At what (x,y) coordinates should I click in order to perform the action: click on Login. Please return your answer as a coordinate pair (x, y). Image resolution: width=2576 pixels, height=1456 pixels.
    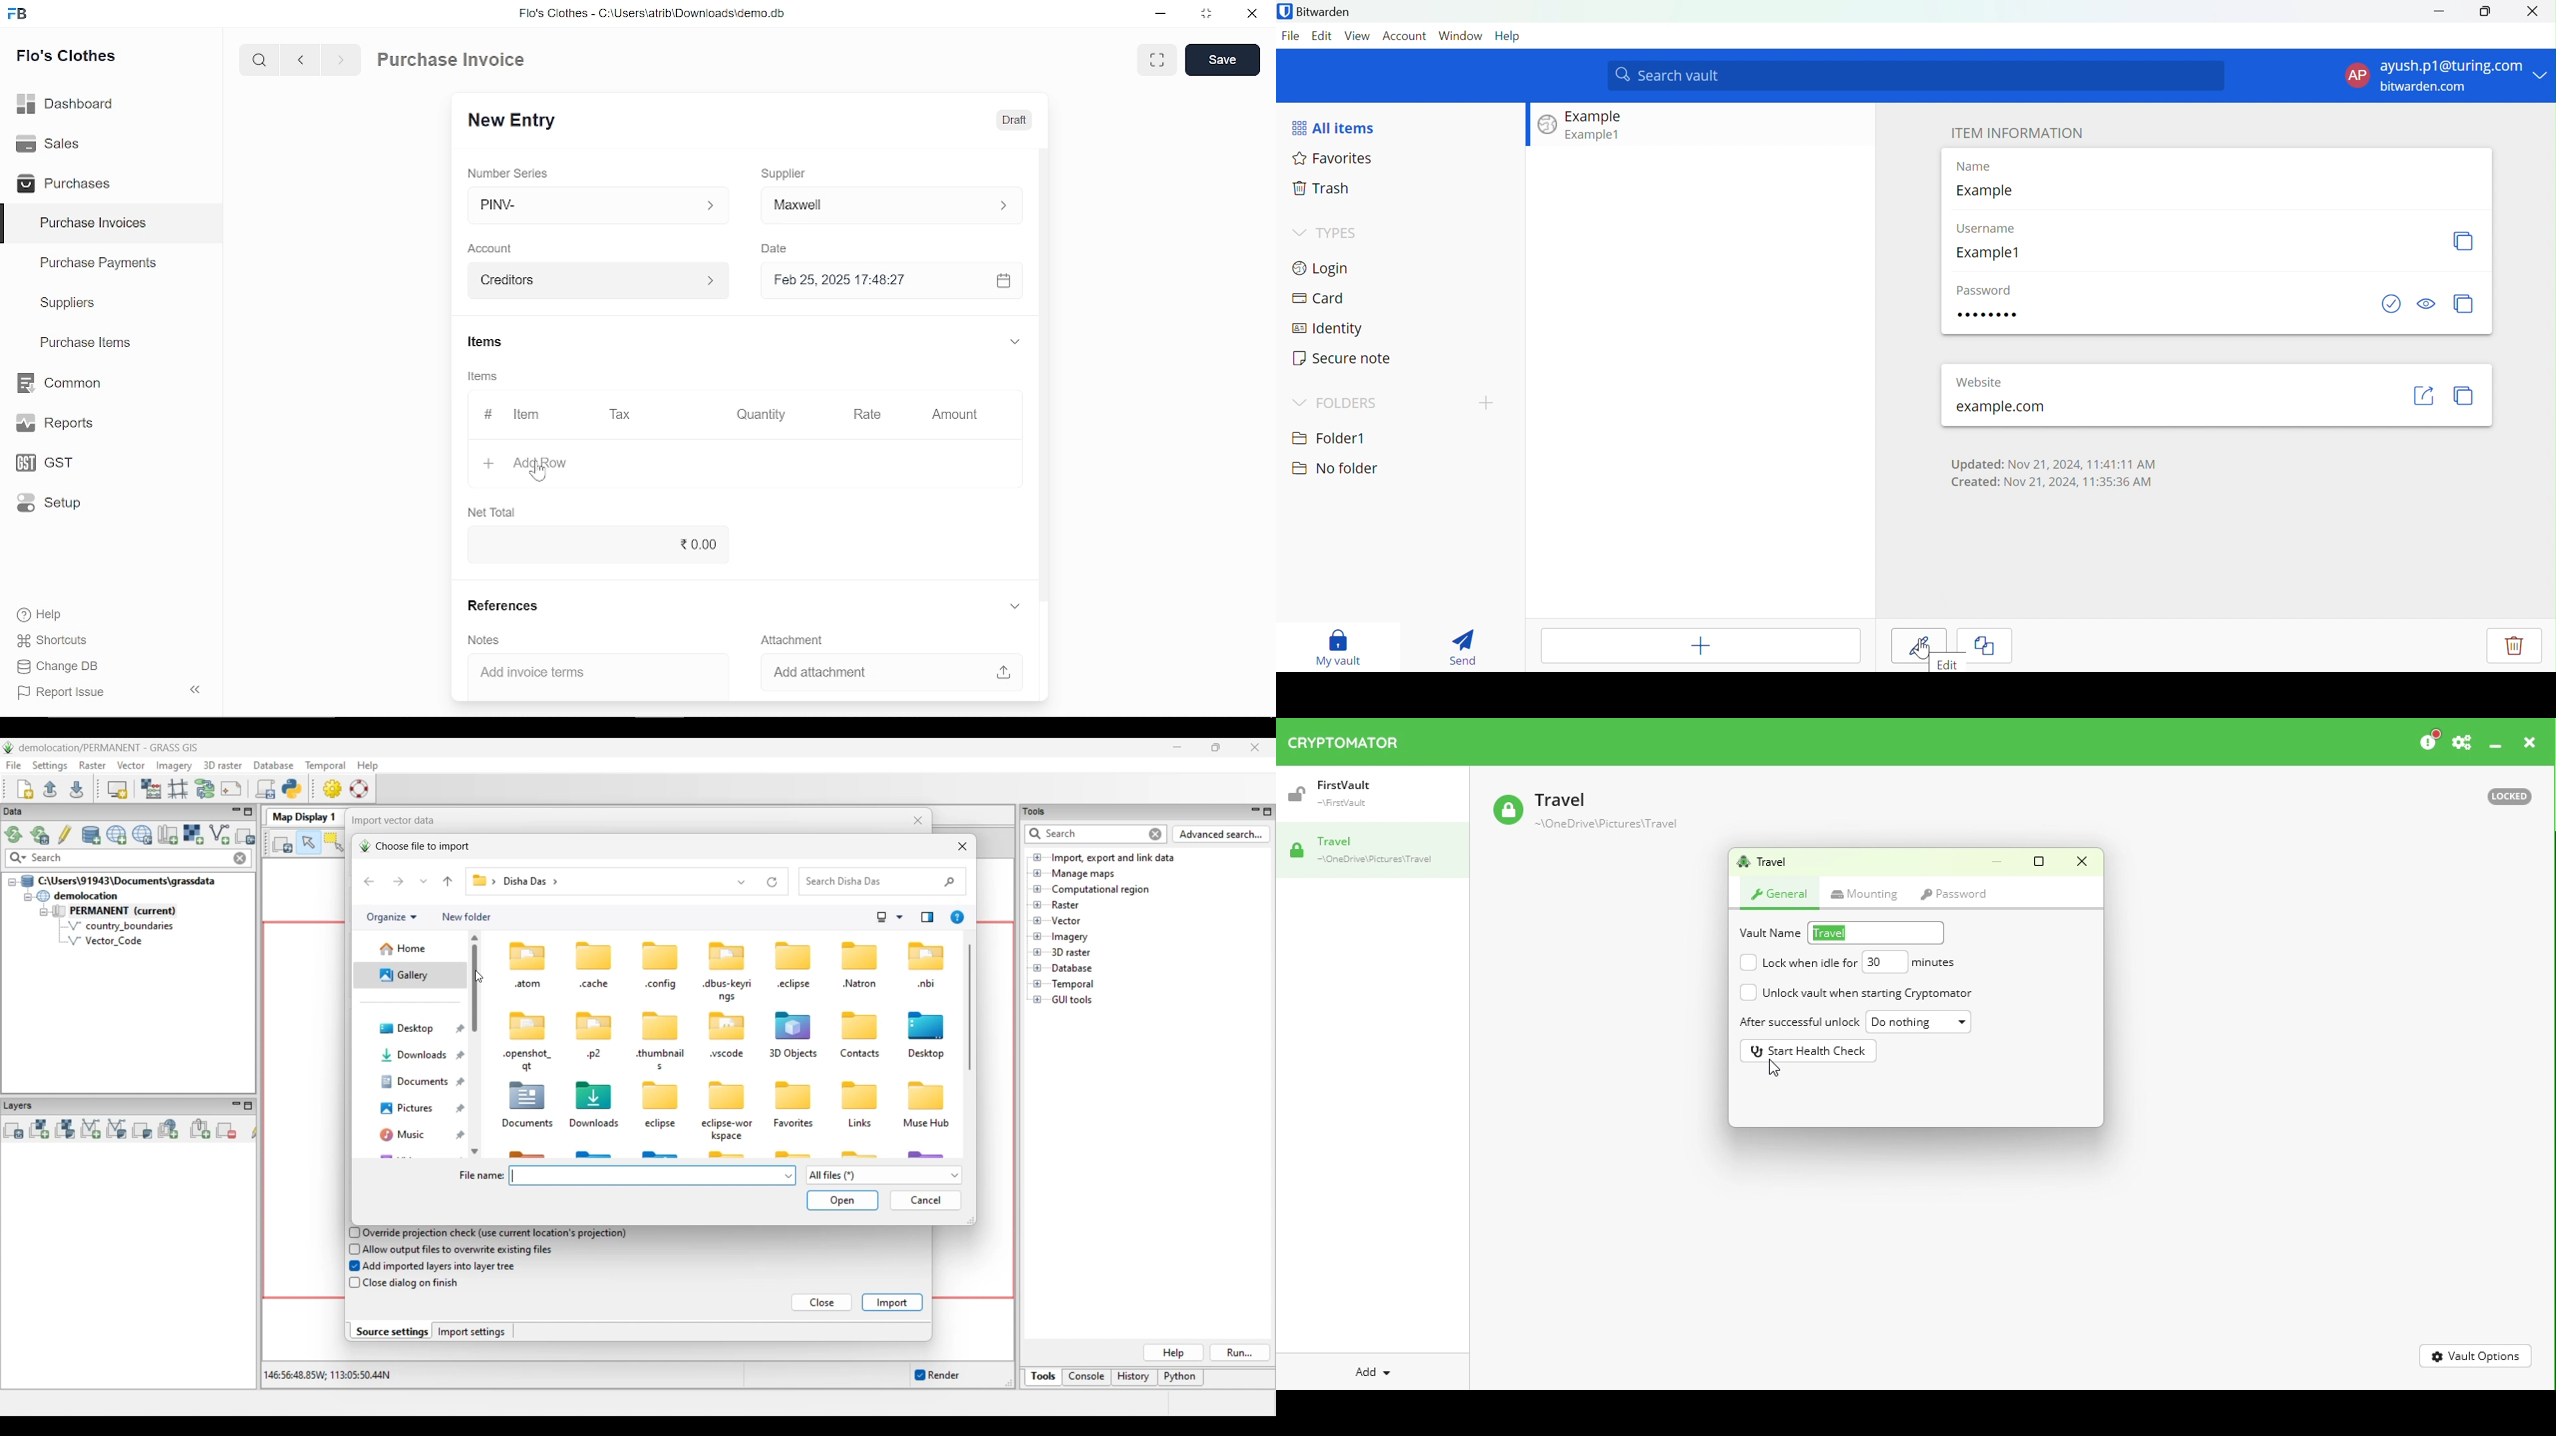
    Looking at the image, I should click on (1323, 268).